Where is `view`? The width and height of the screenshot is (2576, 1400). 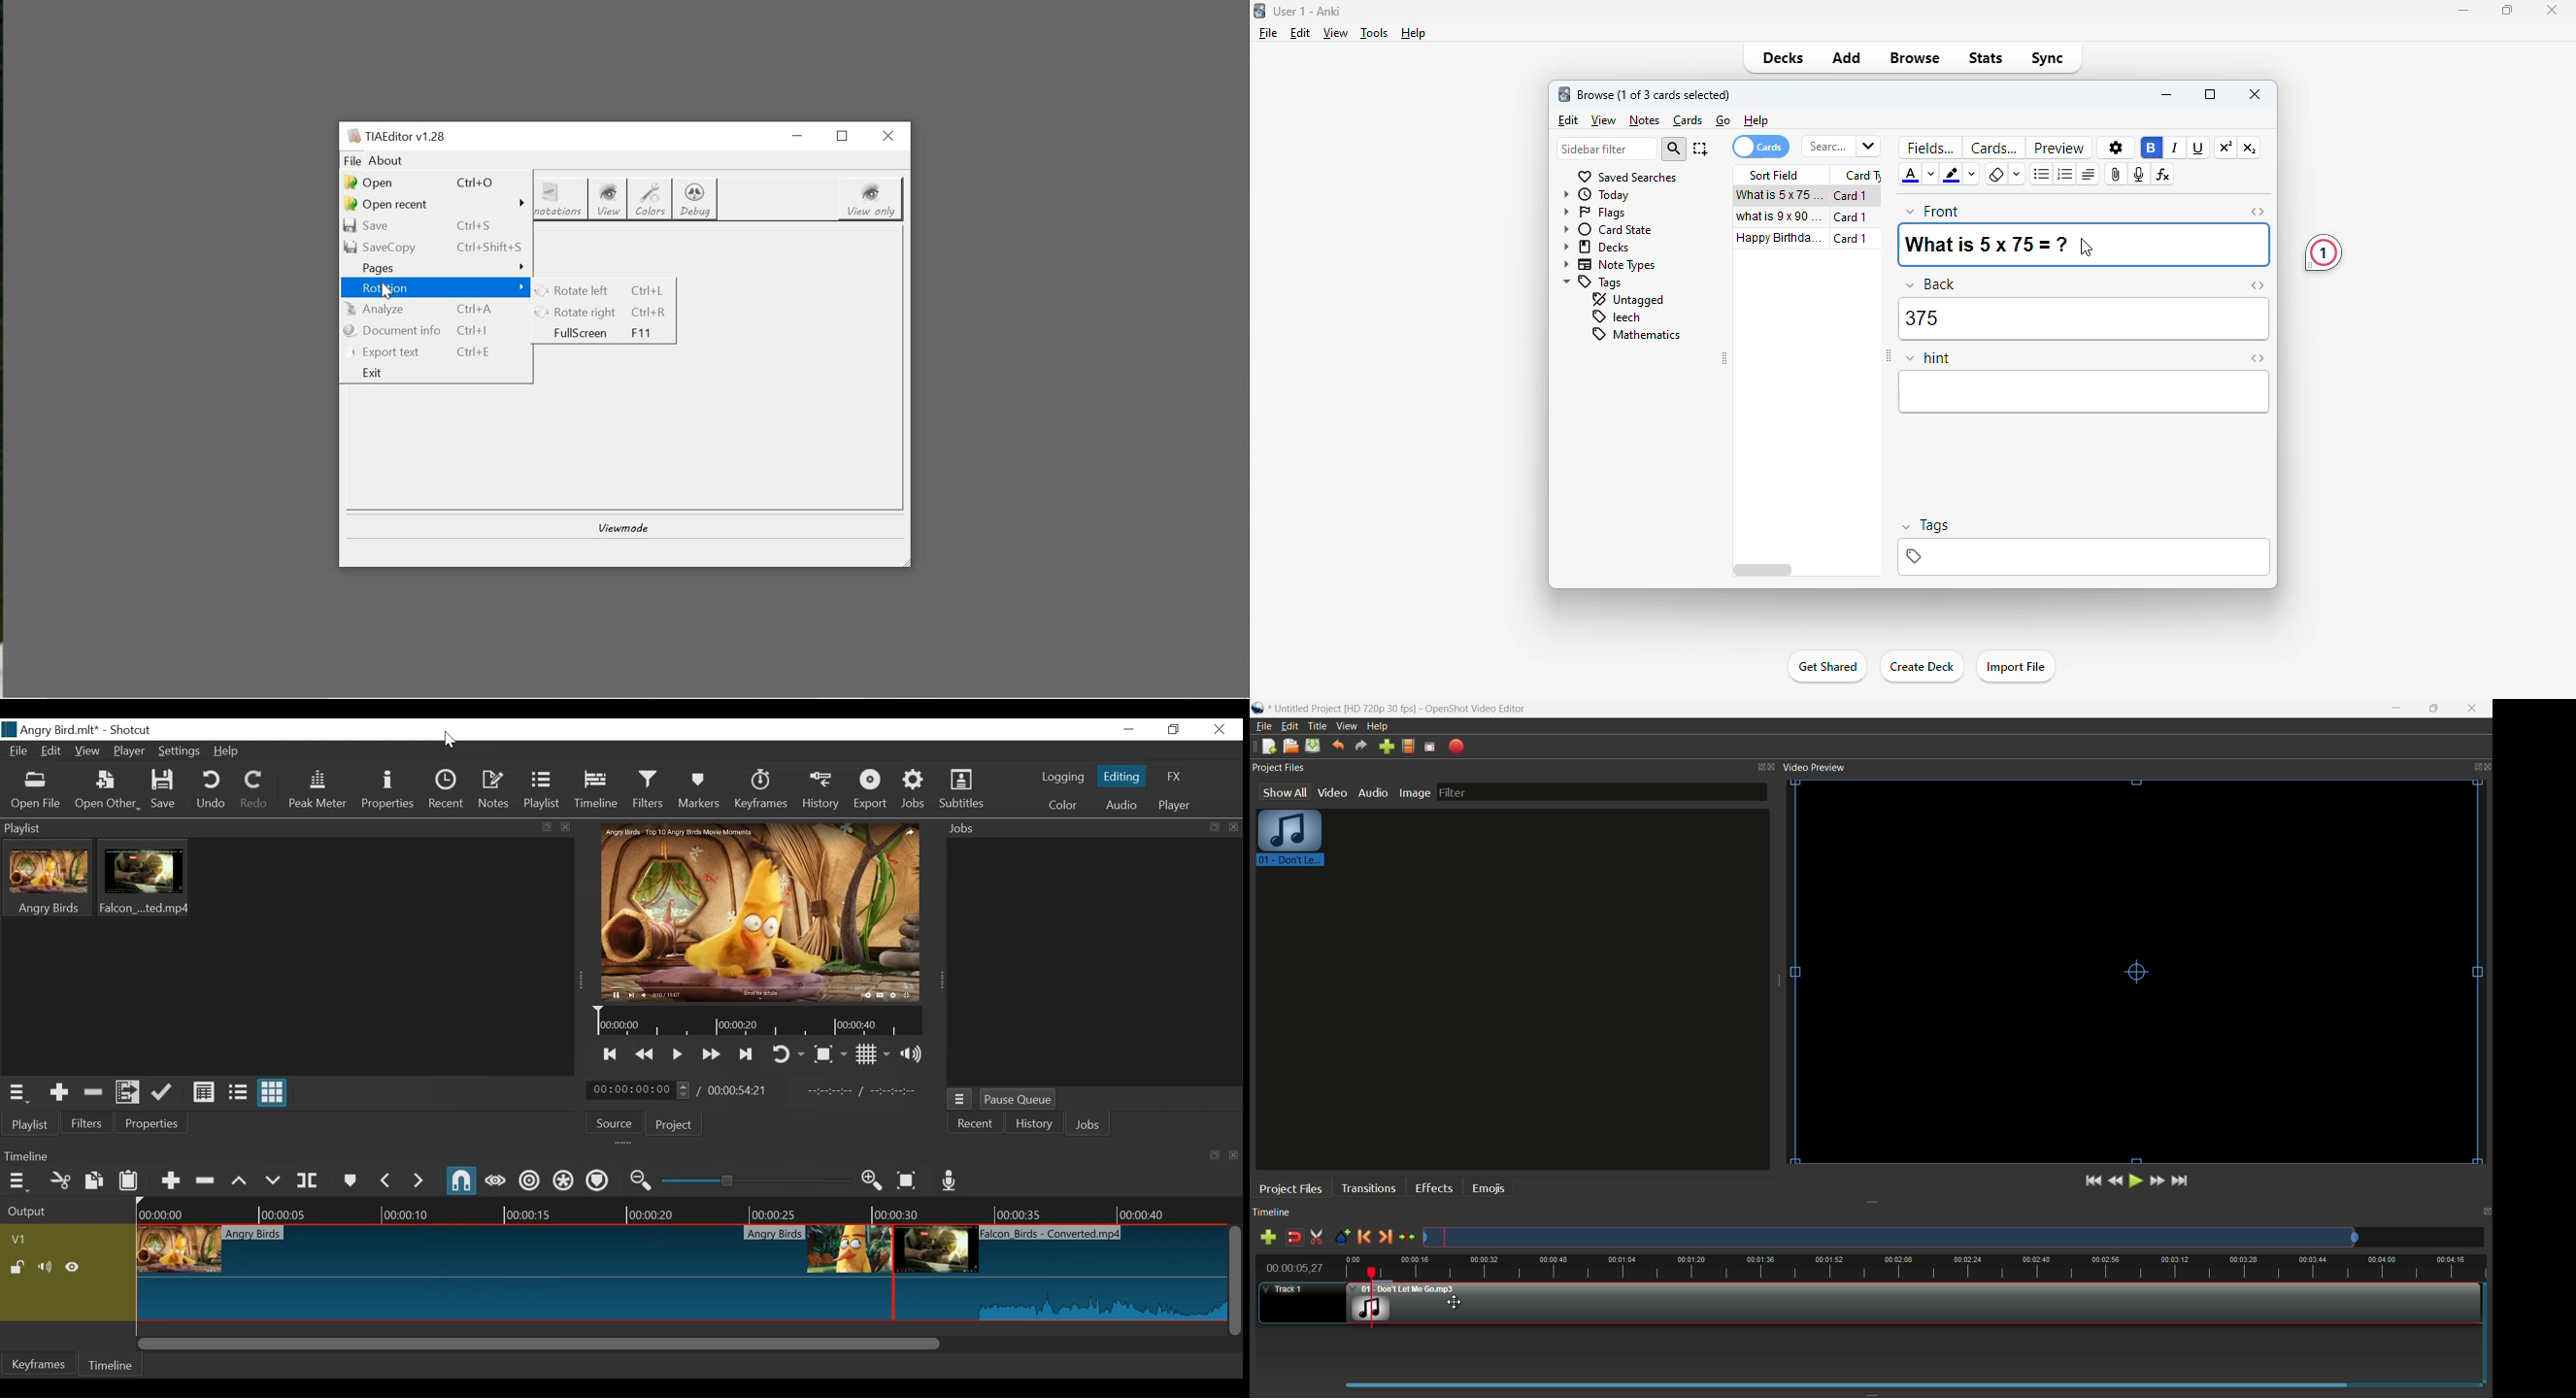 view is located at coordinates (1604, 120).